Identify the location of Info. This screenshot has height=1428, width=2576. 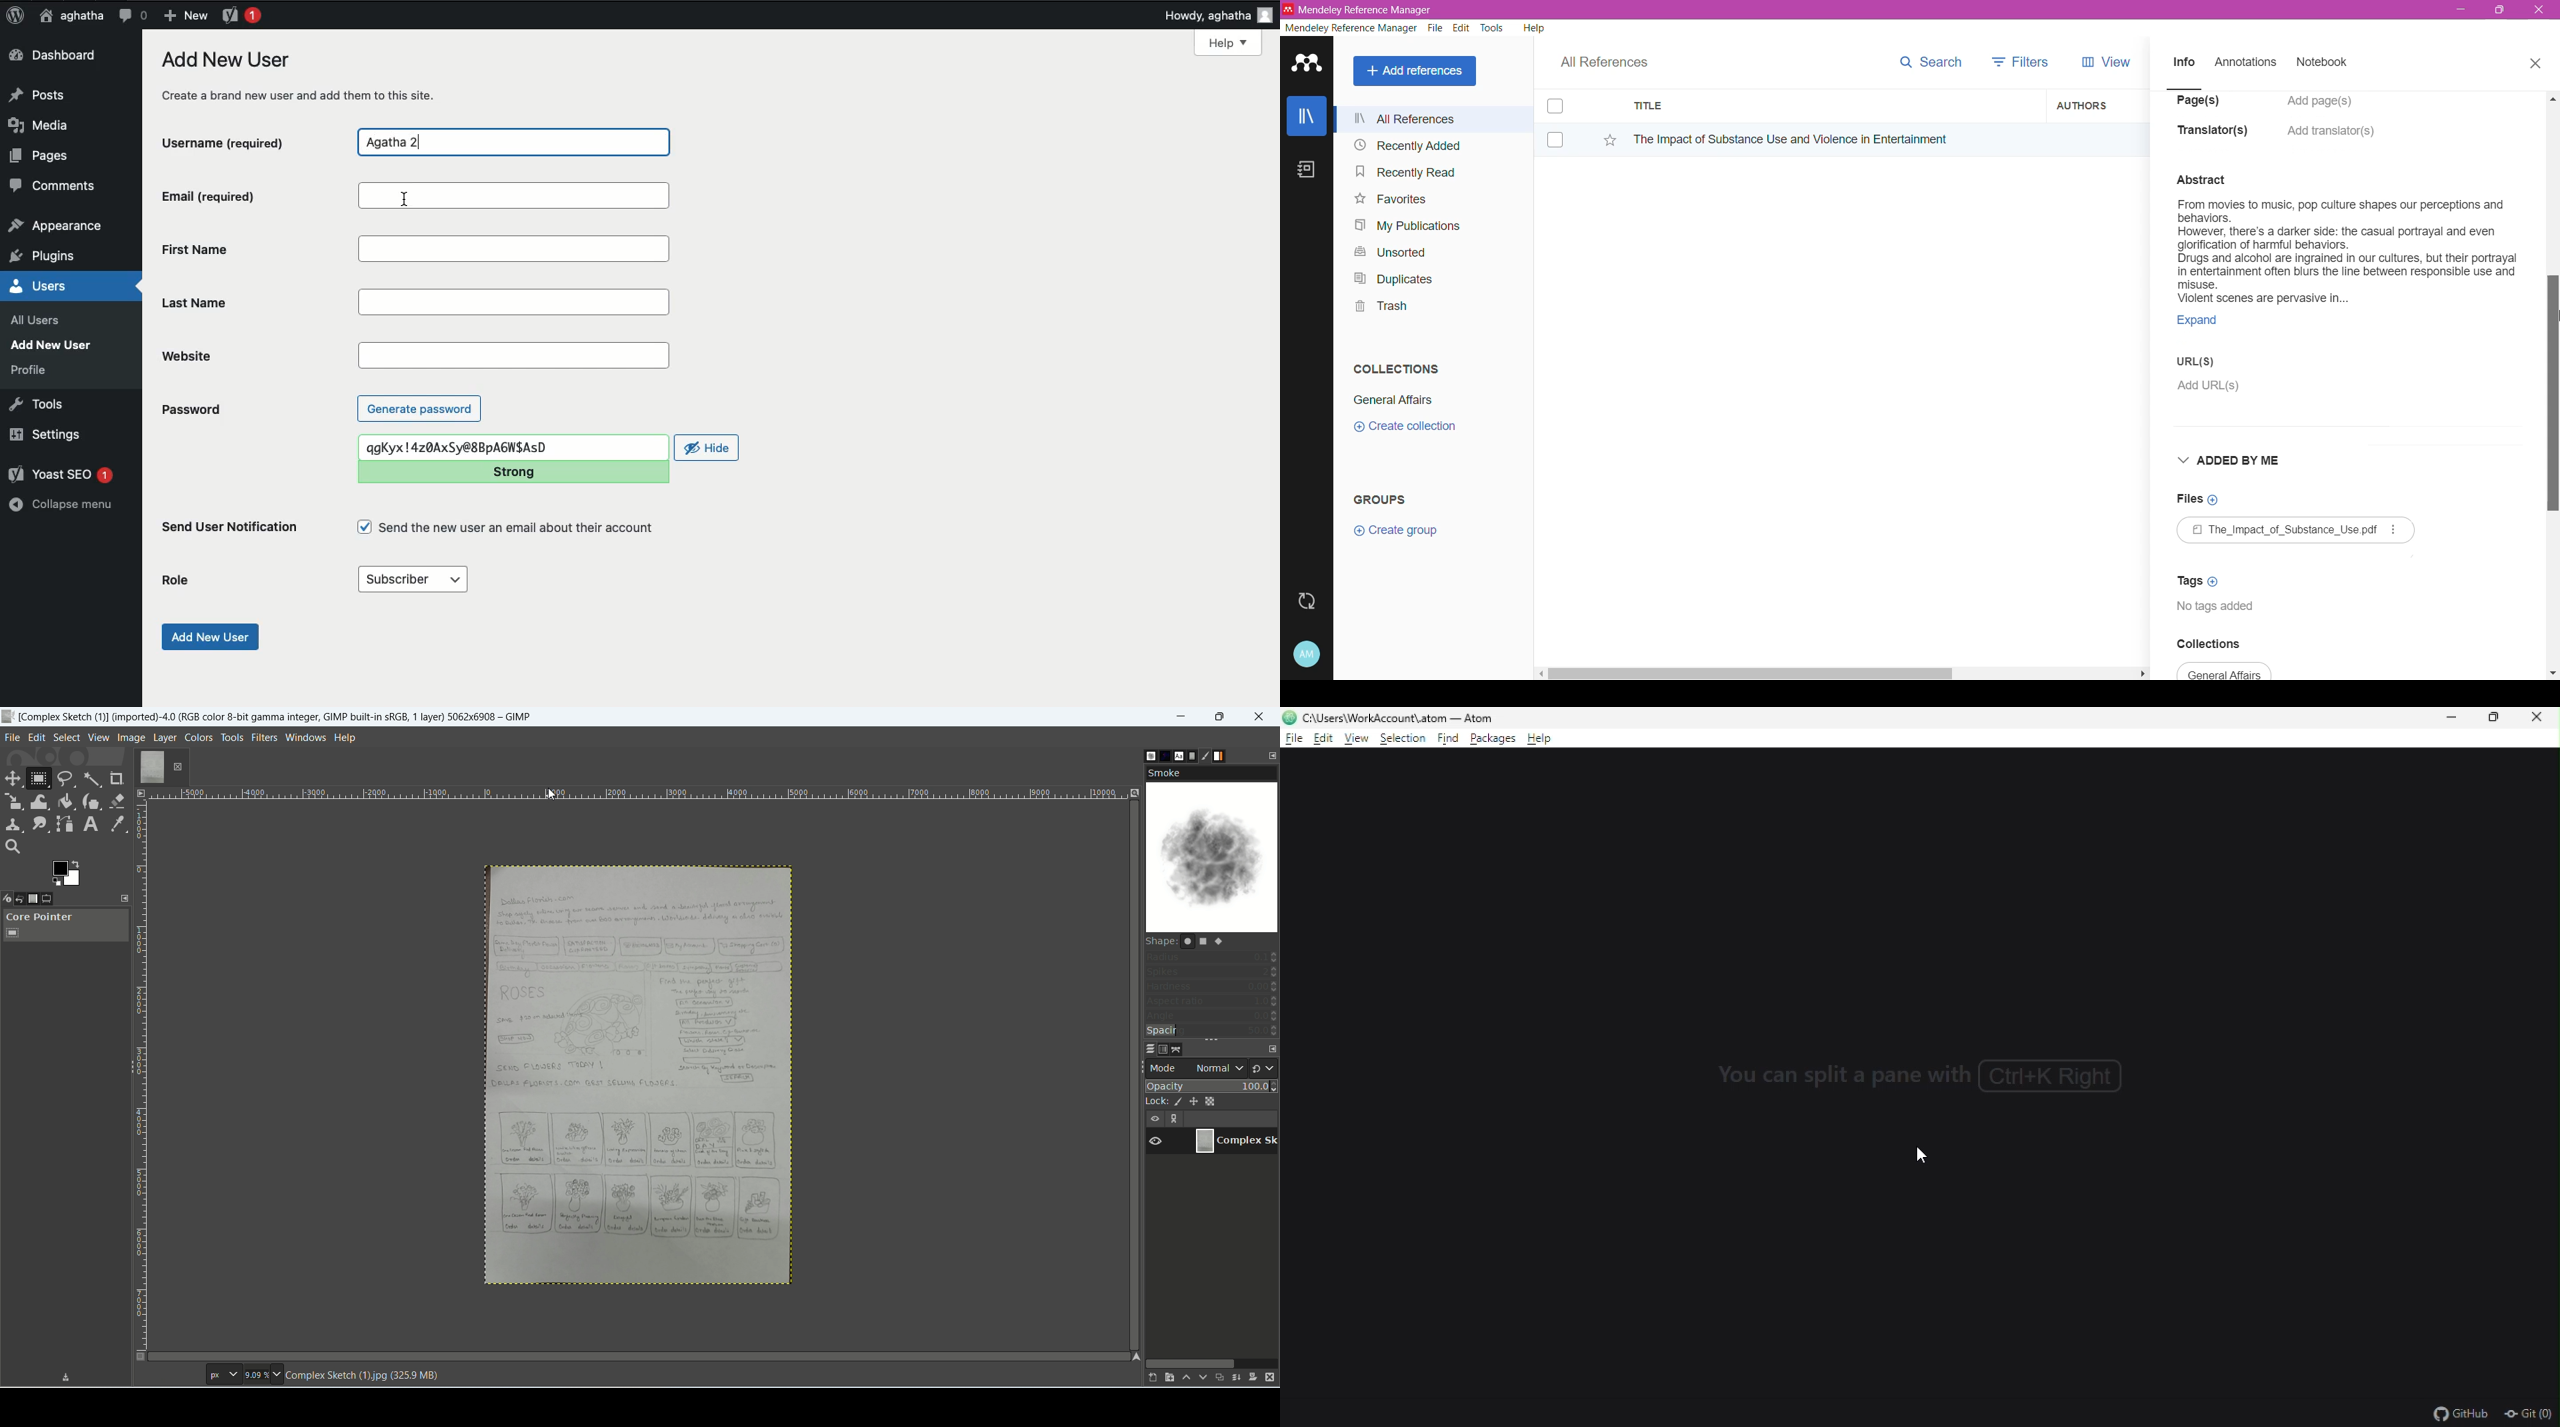
(2183, 61).